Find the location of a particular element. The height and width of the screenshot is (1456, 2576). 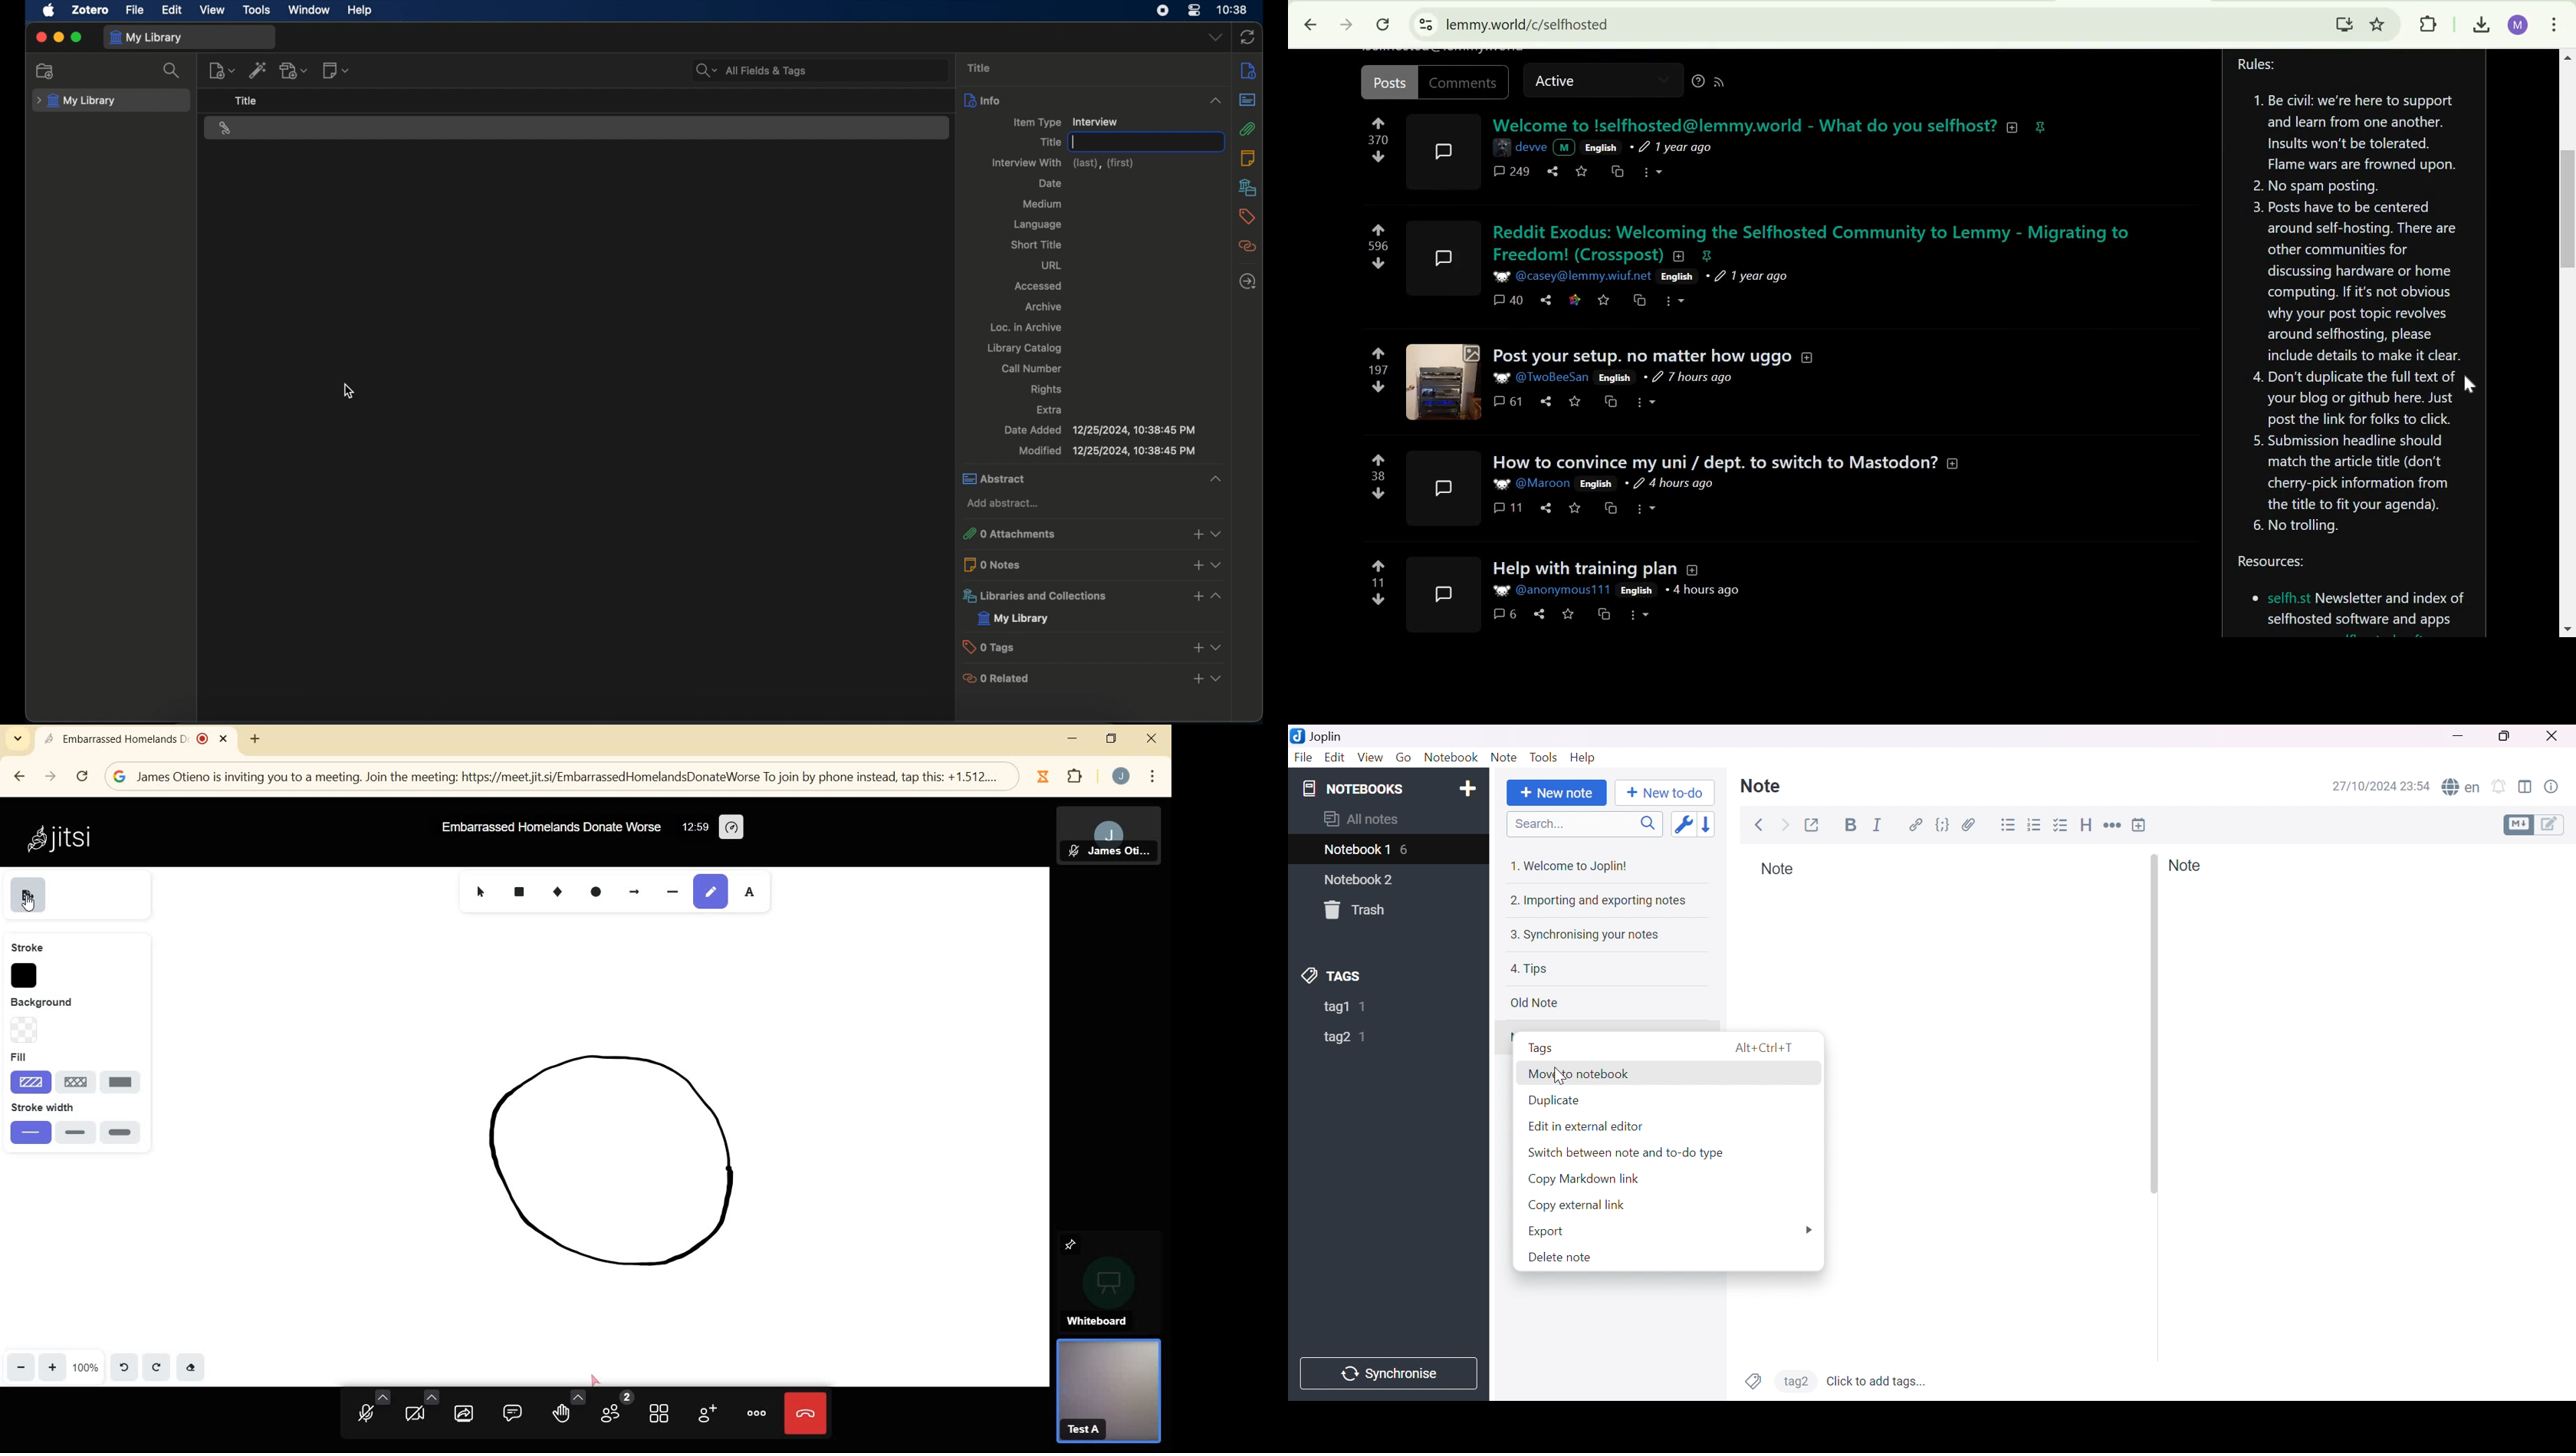

add attachment is located at coordinates (294, 71).